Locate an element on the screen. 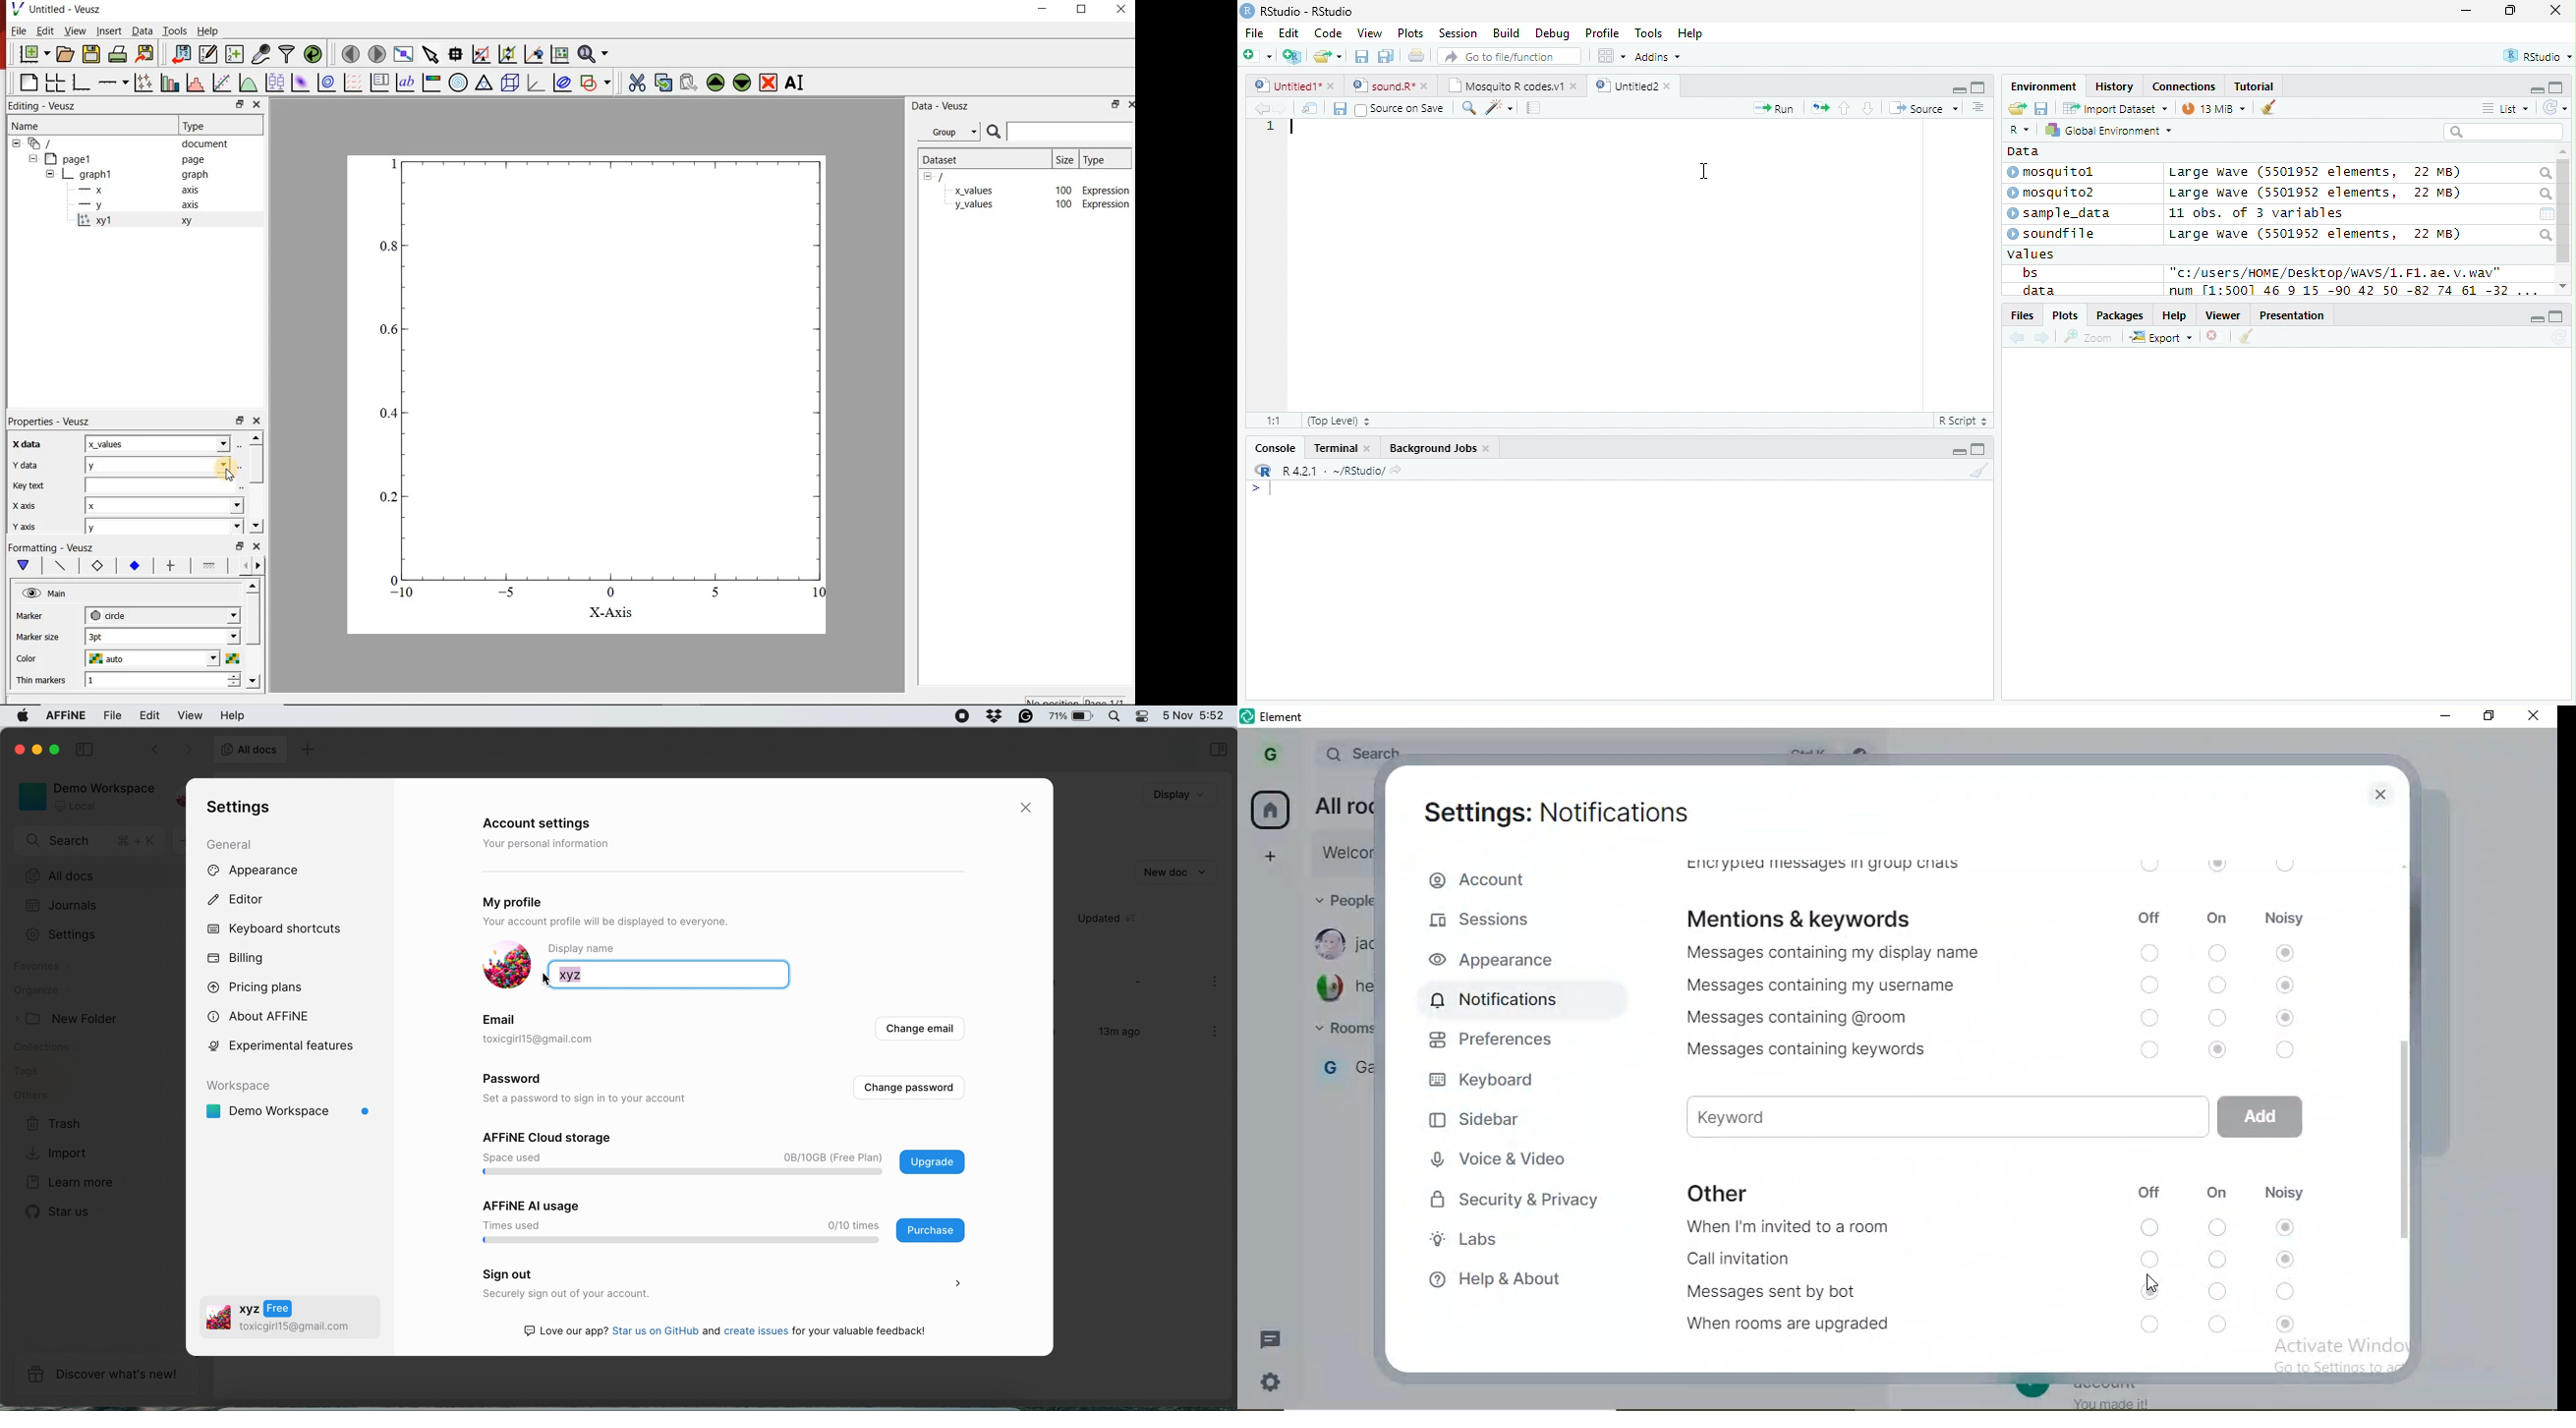  auto is located at coordinates (151, 658).